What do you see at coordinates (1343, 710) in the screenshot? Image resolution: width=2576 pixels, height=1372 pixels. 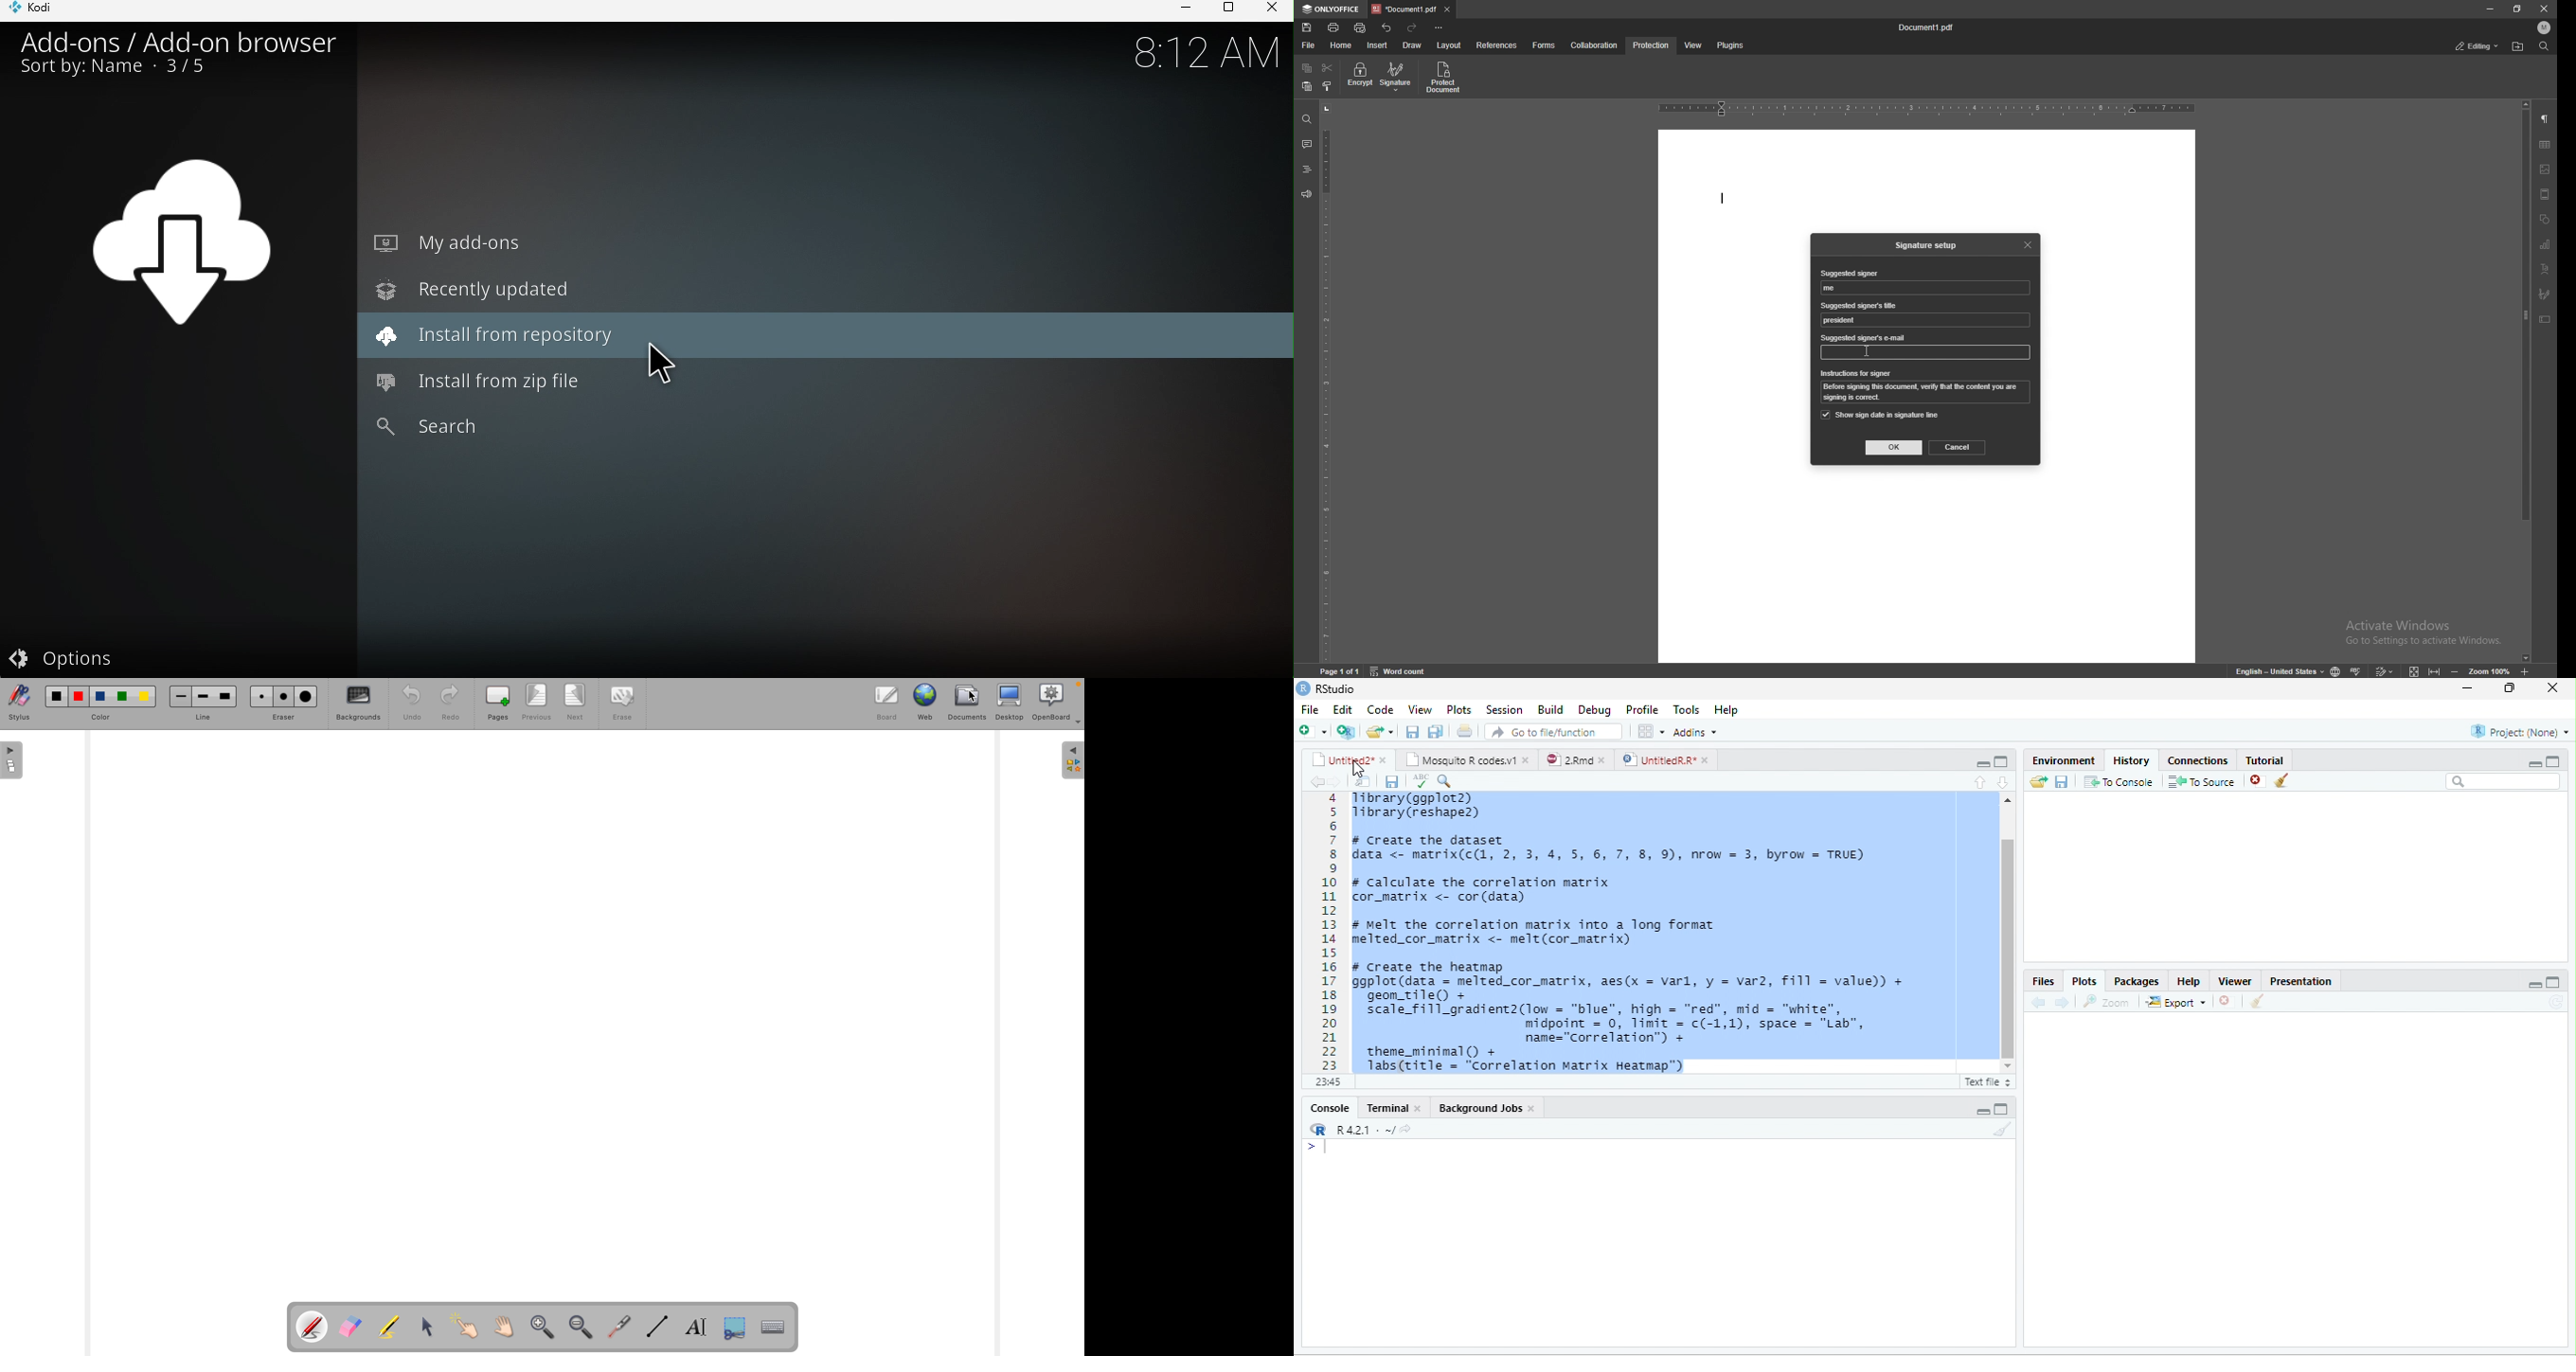 I see `edit` at bounding box center [1343, 710].